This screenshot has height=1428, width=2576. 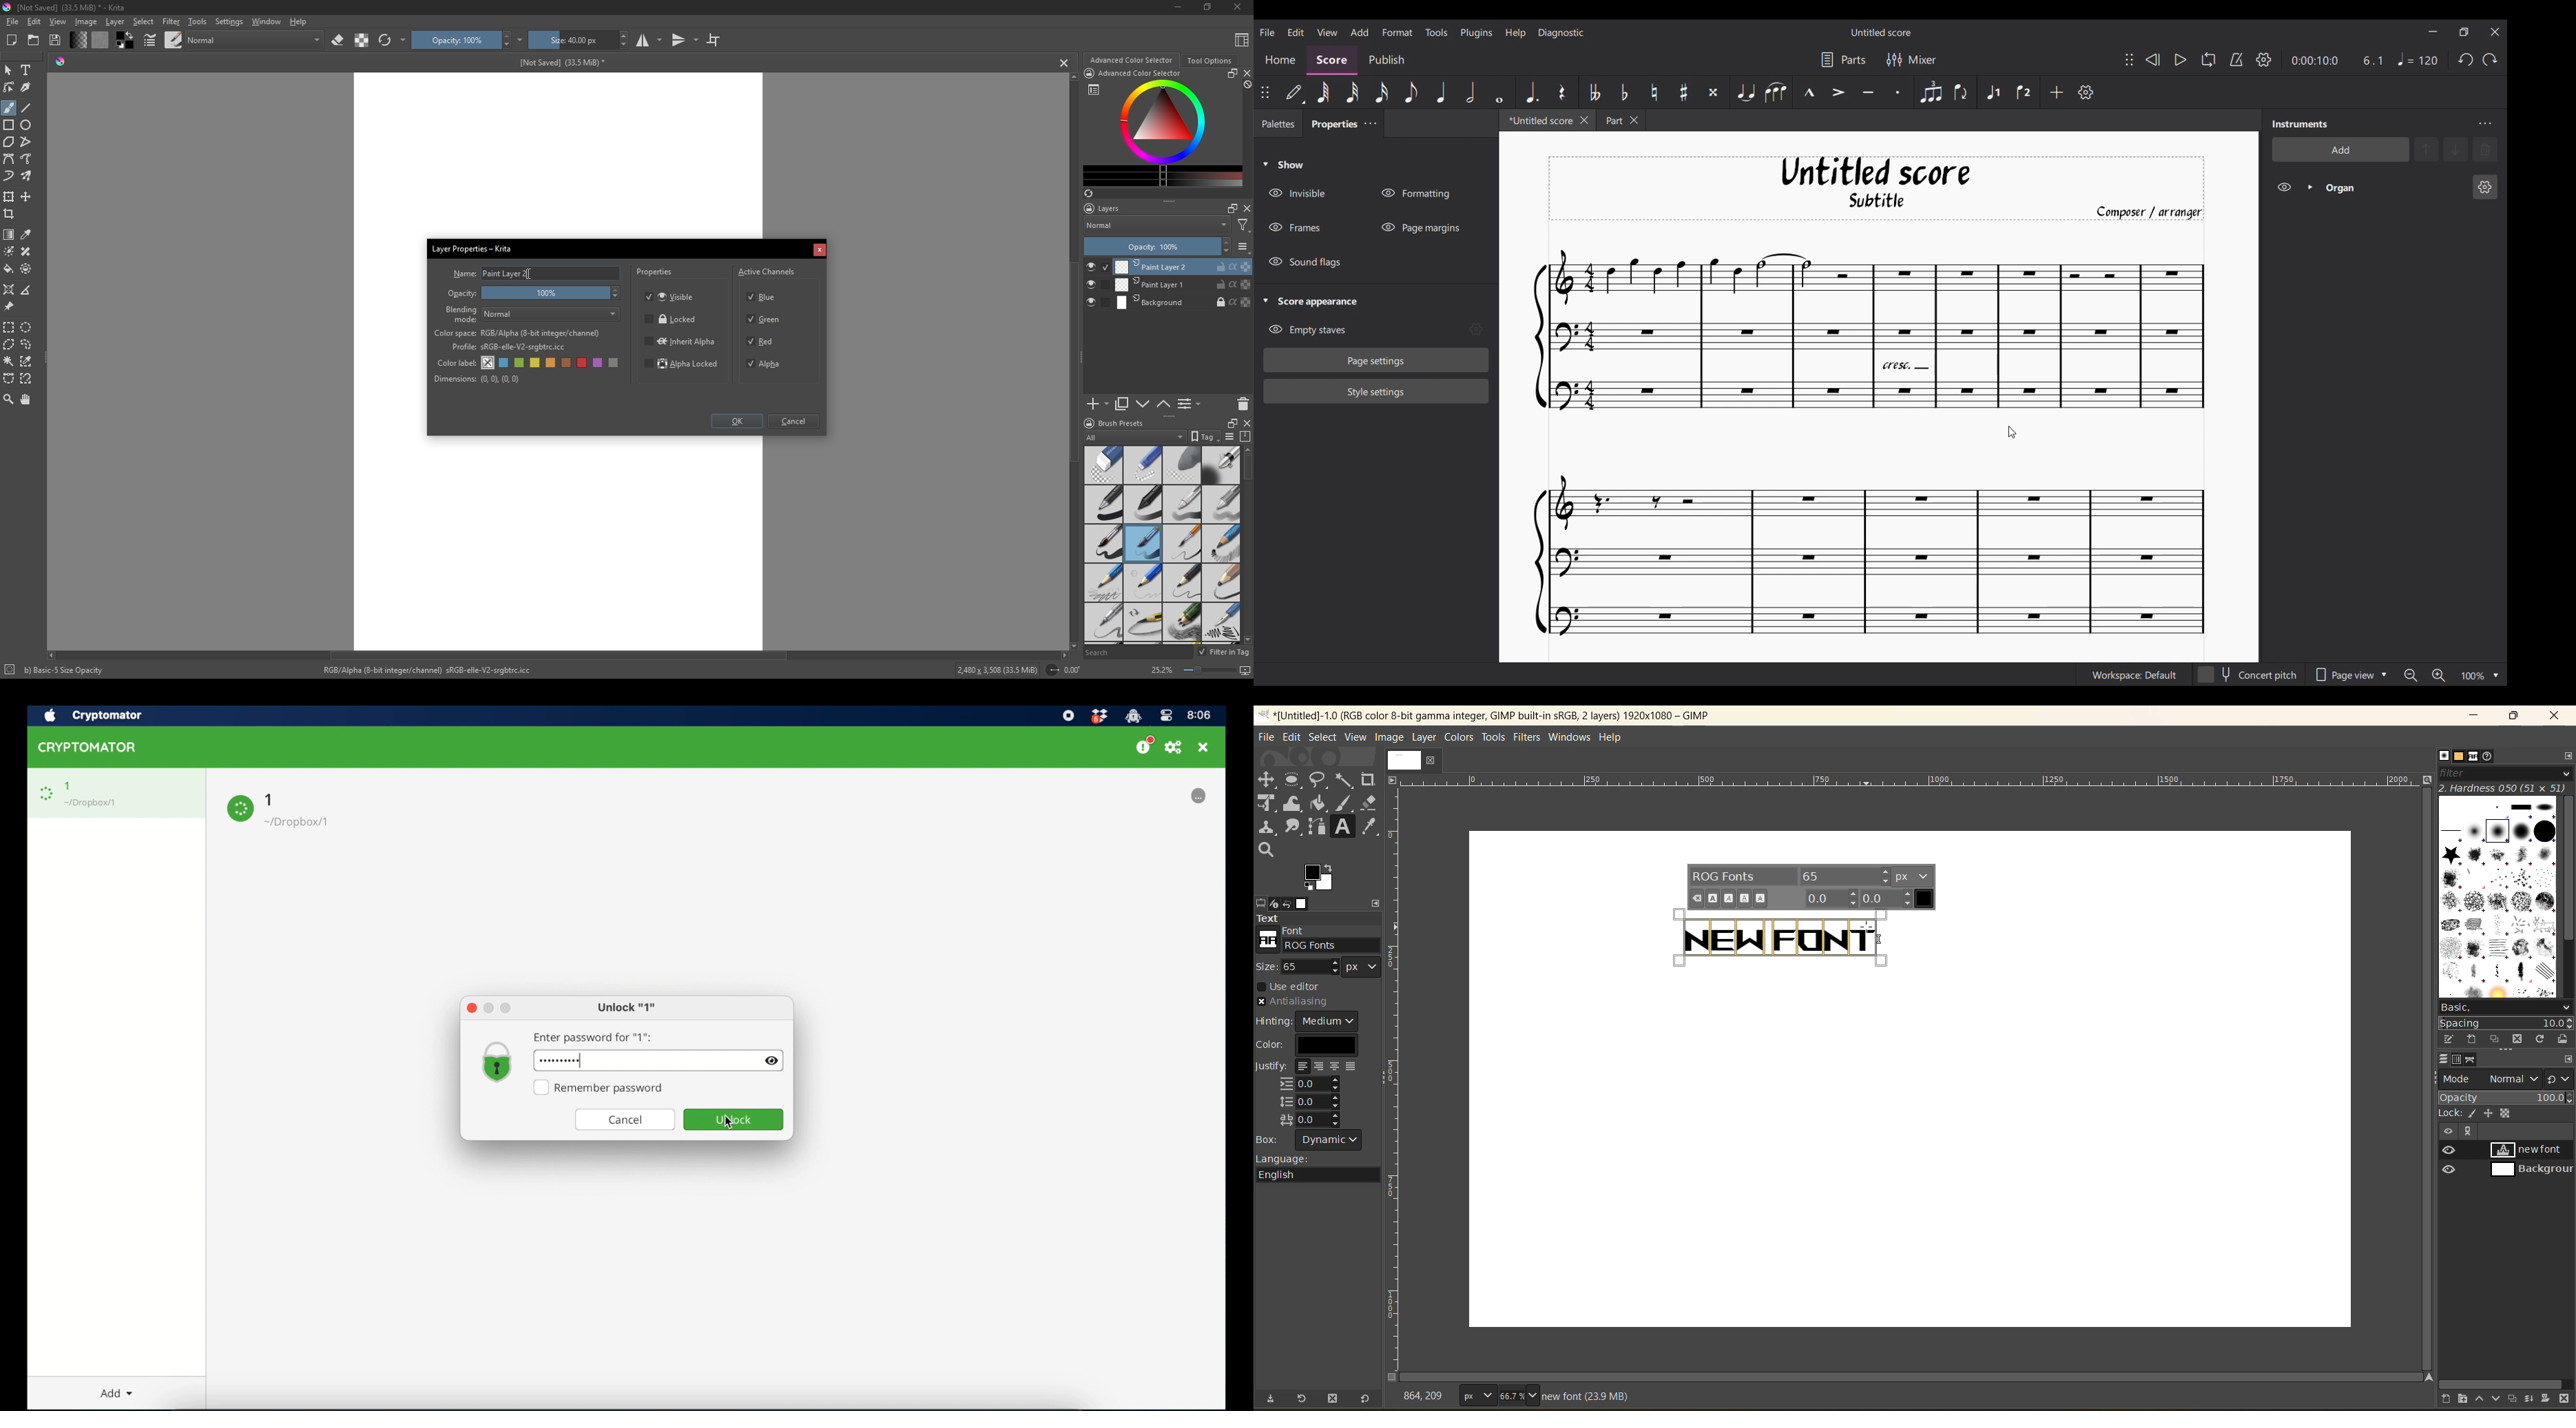 What do you see at coordinates (995, 672) in the screenshot?
I see `2,480 x 3,508 (33.5 MiB)` at bounding box center [995, 672].